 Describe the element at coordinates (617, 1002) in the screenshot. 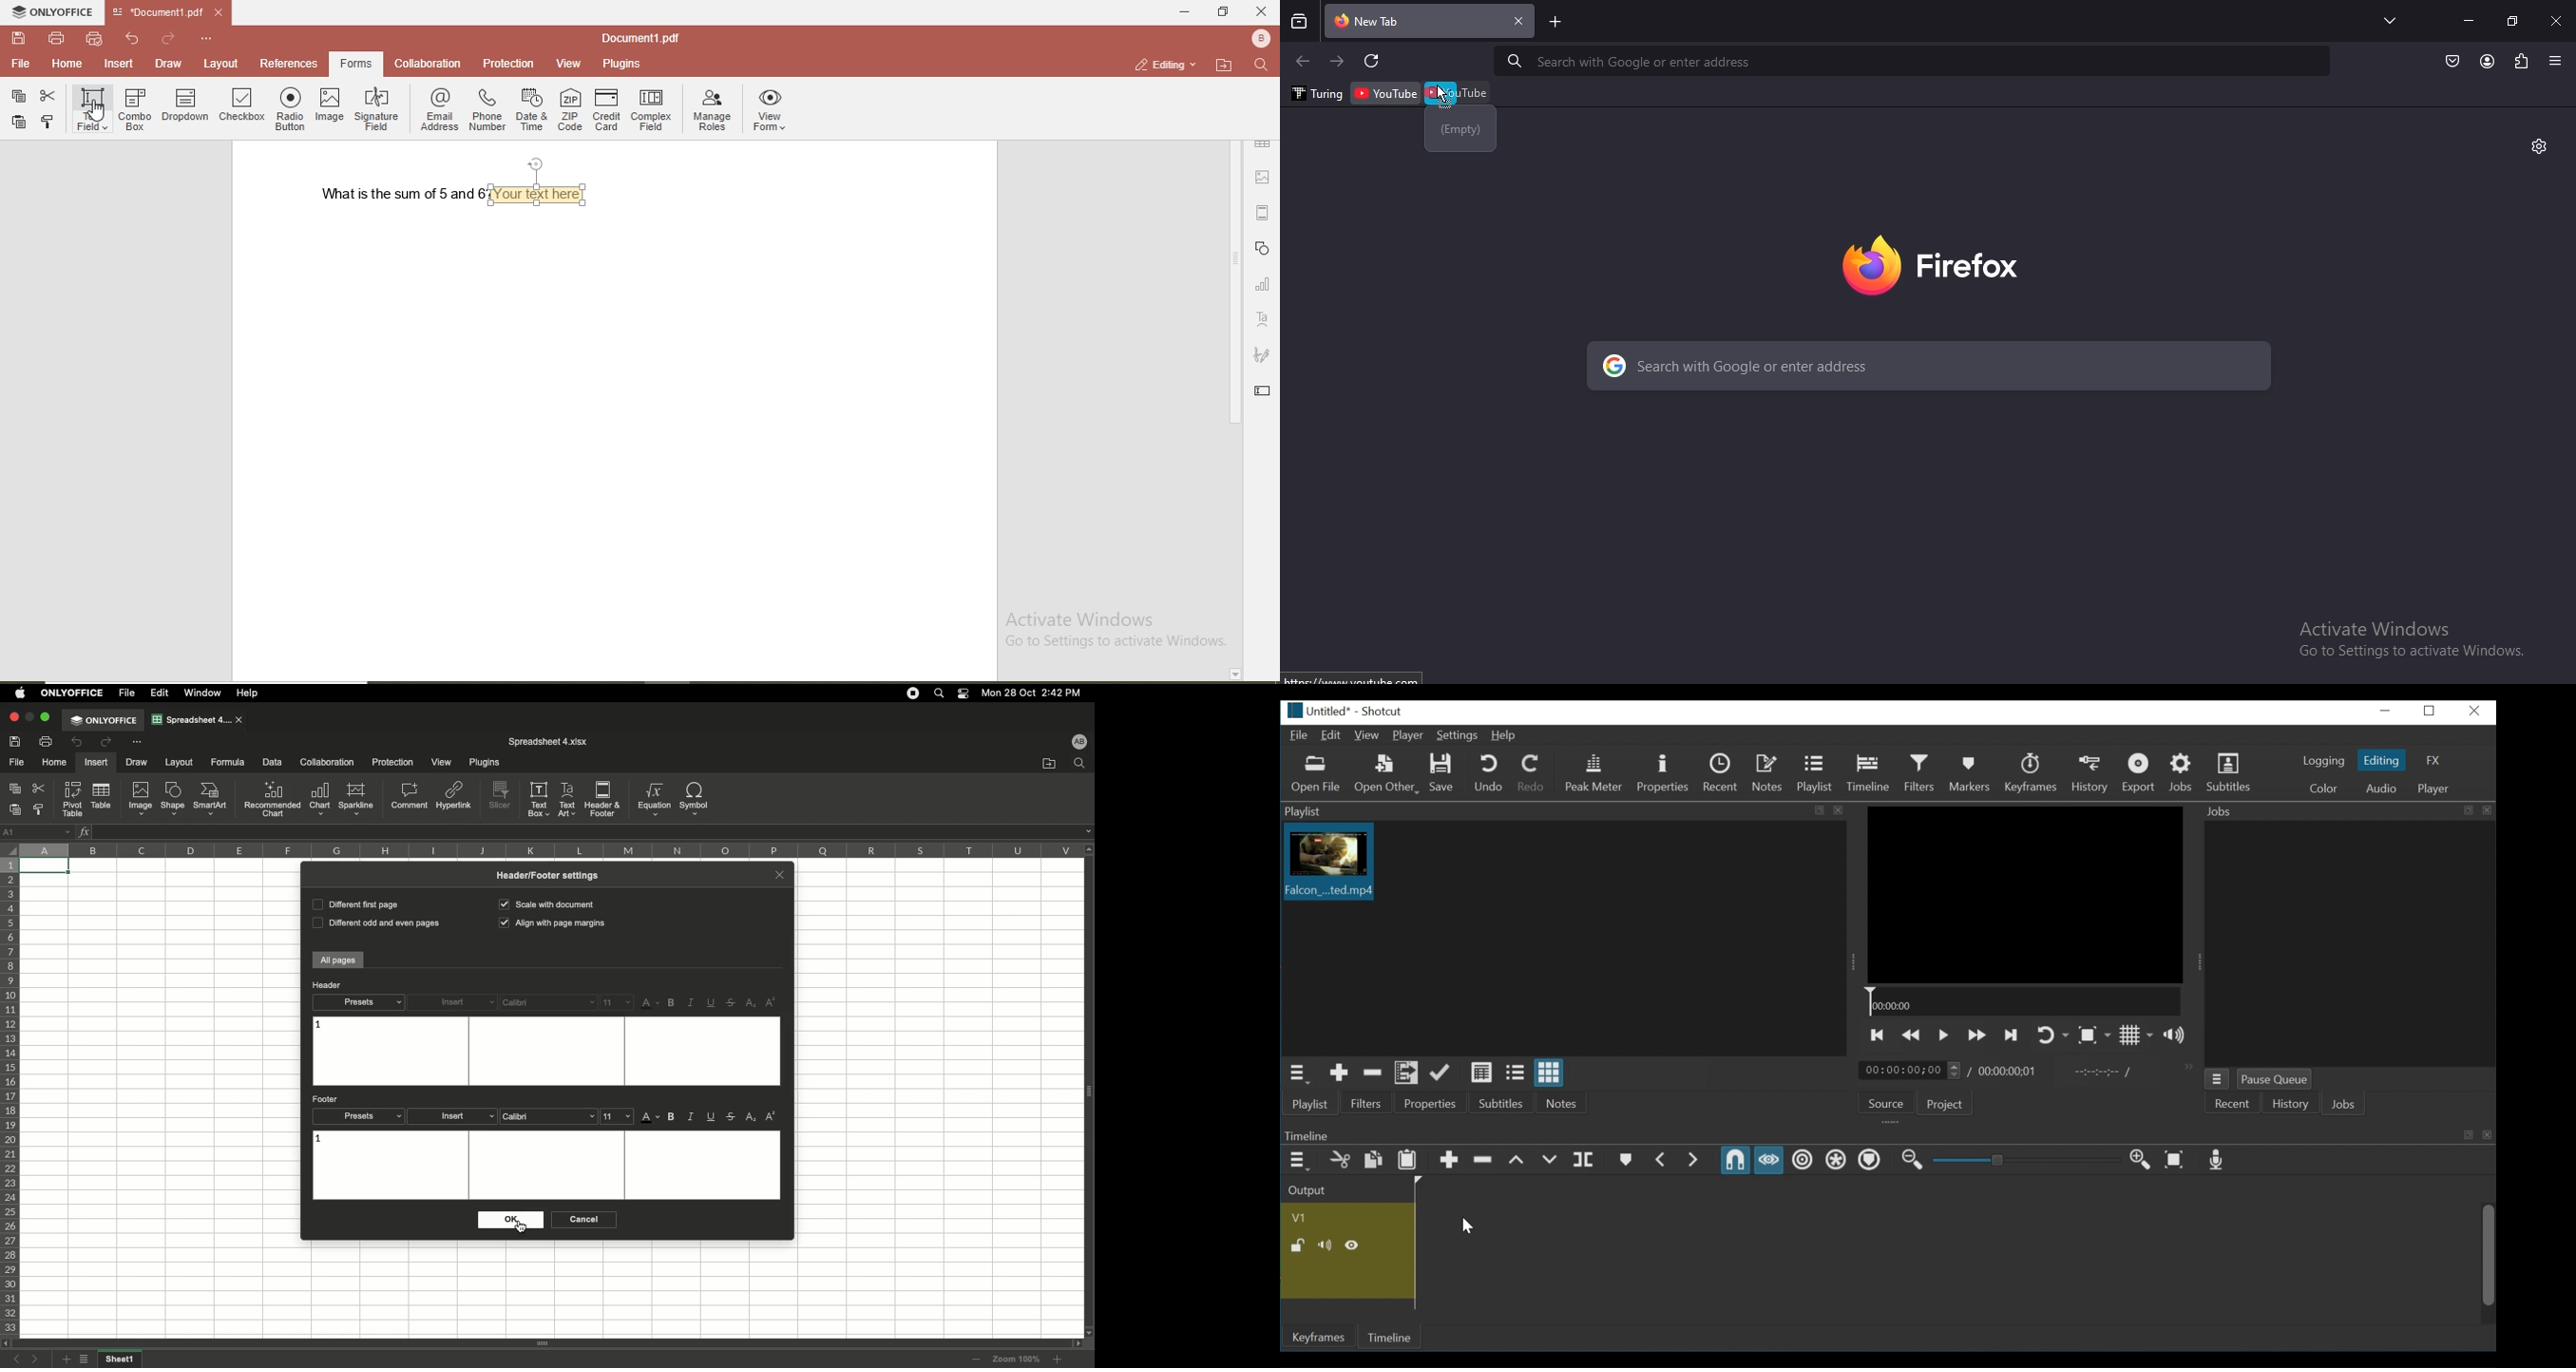

I see `Font size` at that location.